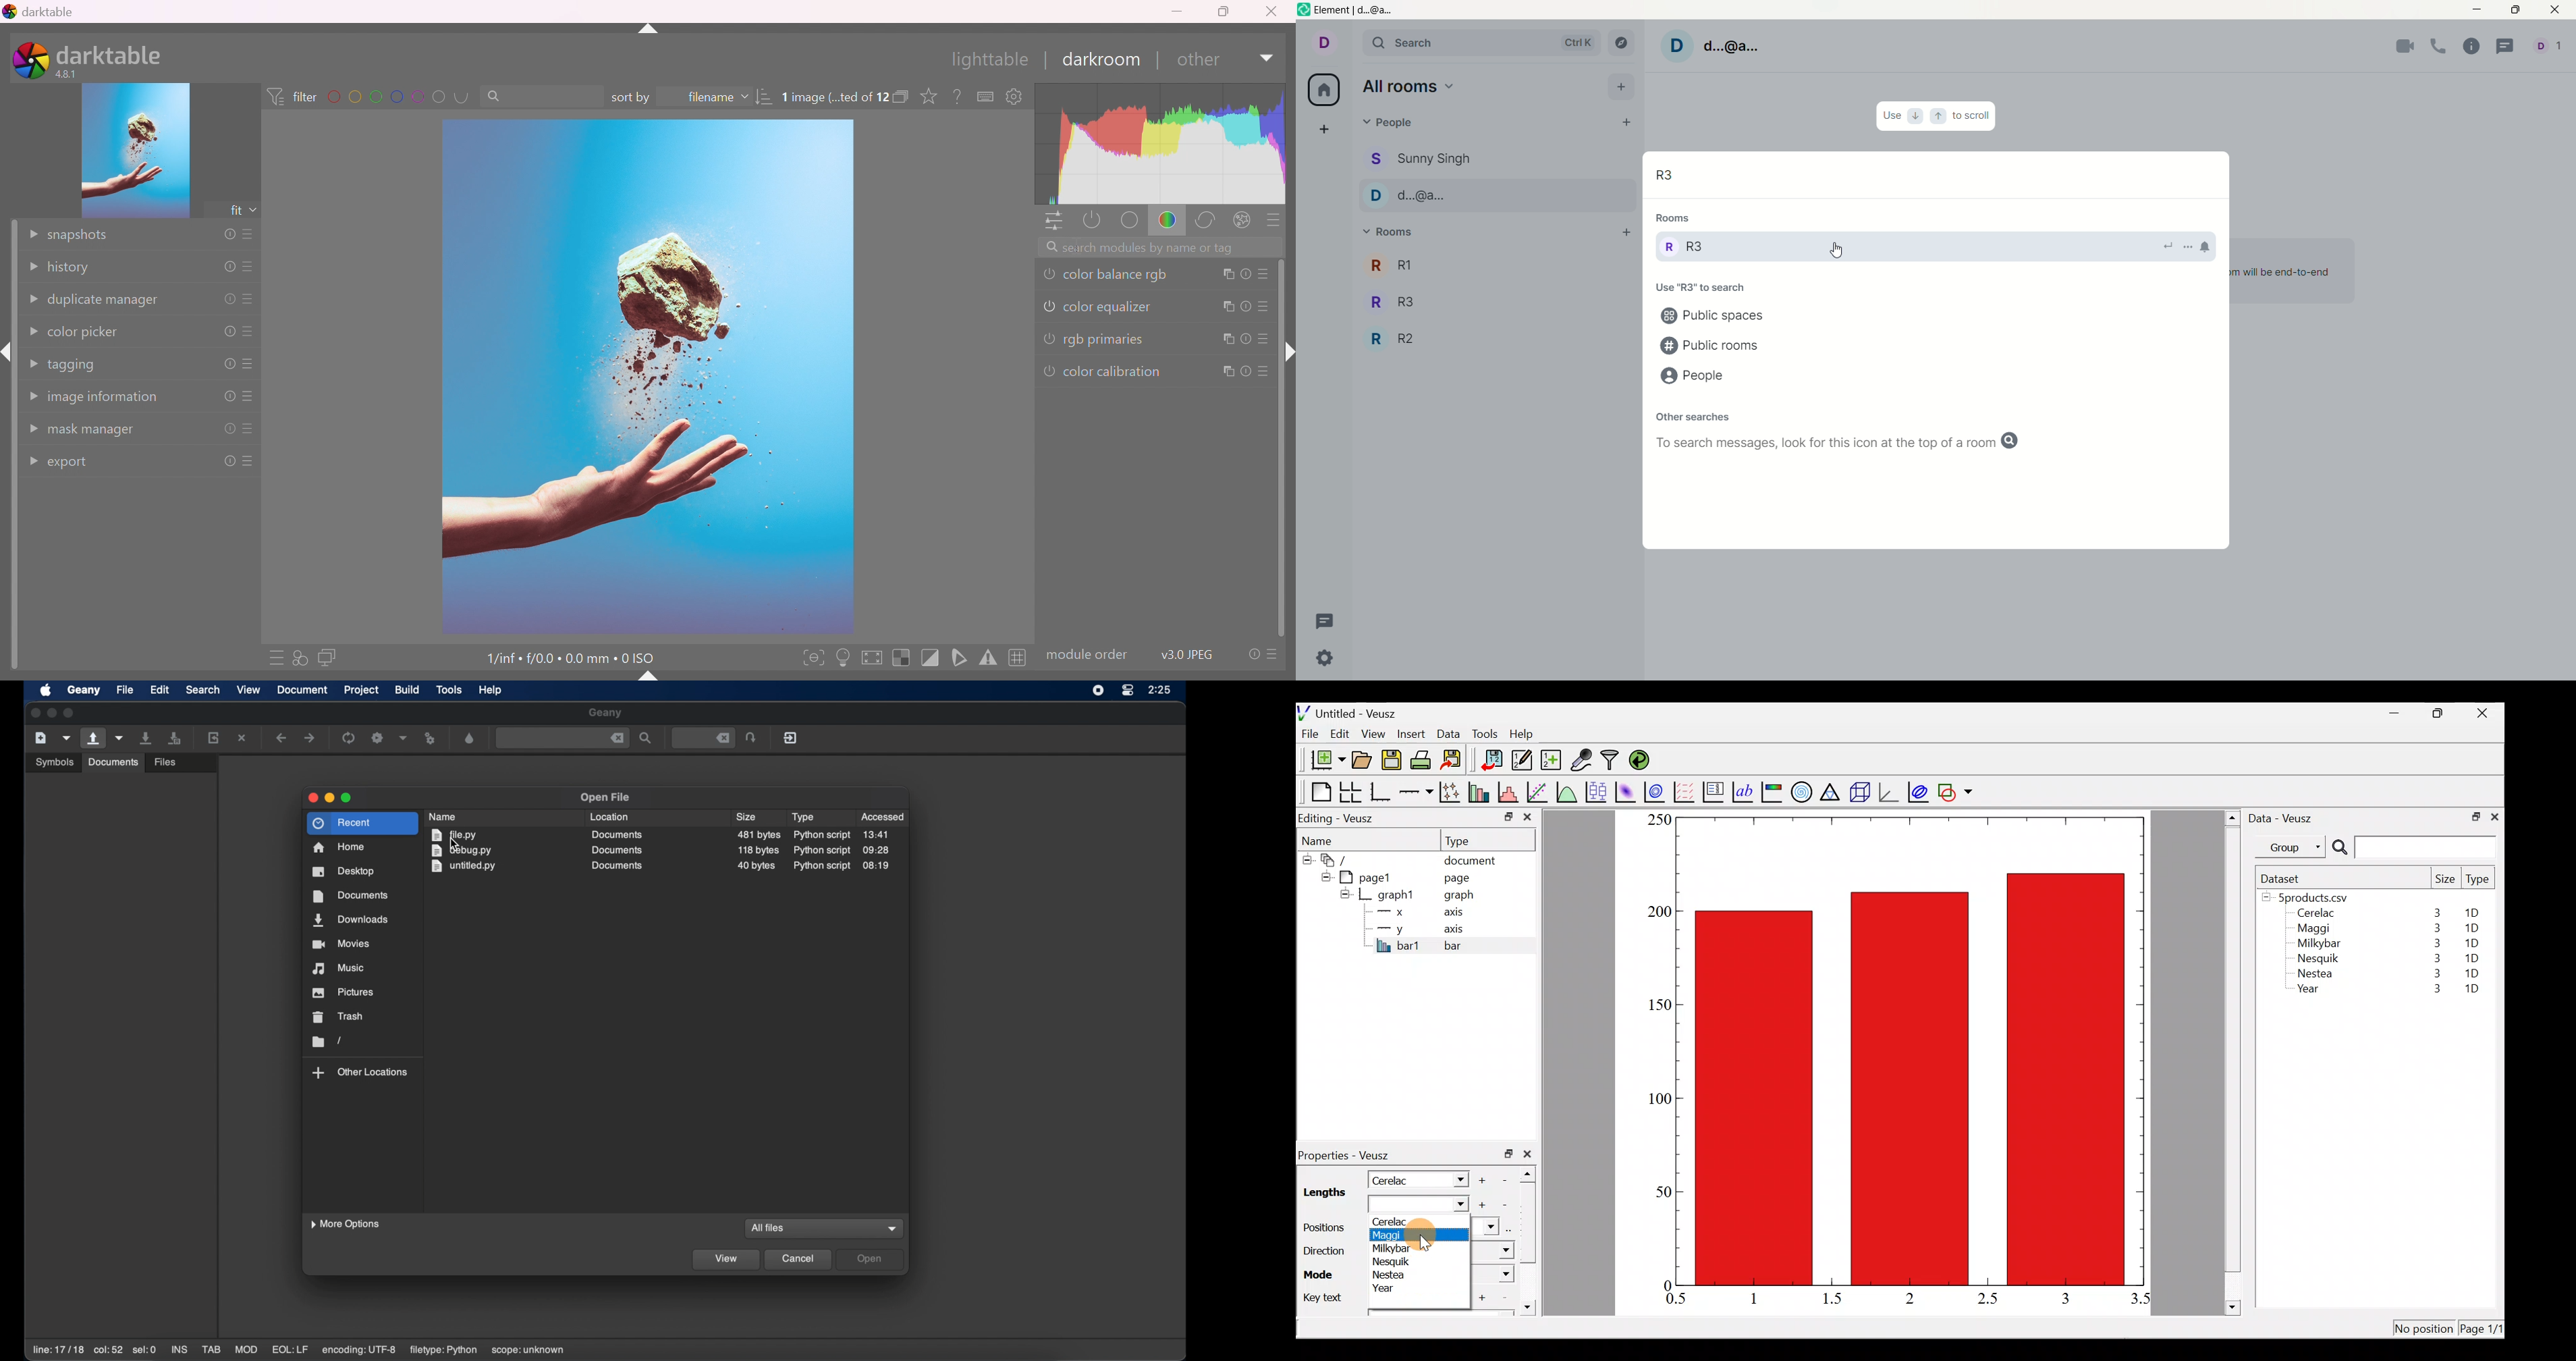 The width and height of the screenshot is (2576, 1372). Describe the element at coordinates (2311, 992) in the screenshot. I see `Year` at that location.